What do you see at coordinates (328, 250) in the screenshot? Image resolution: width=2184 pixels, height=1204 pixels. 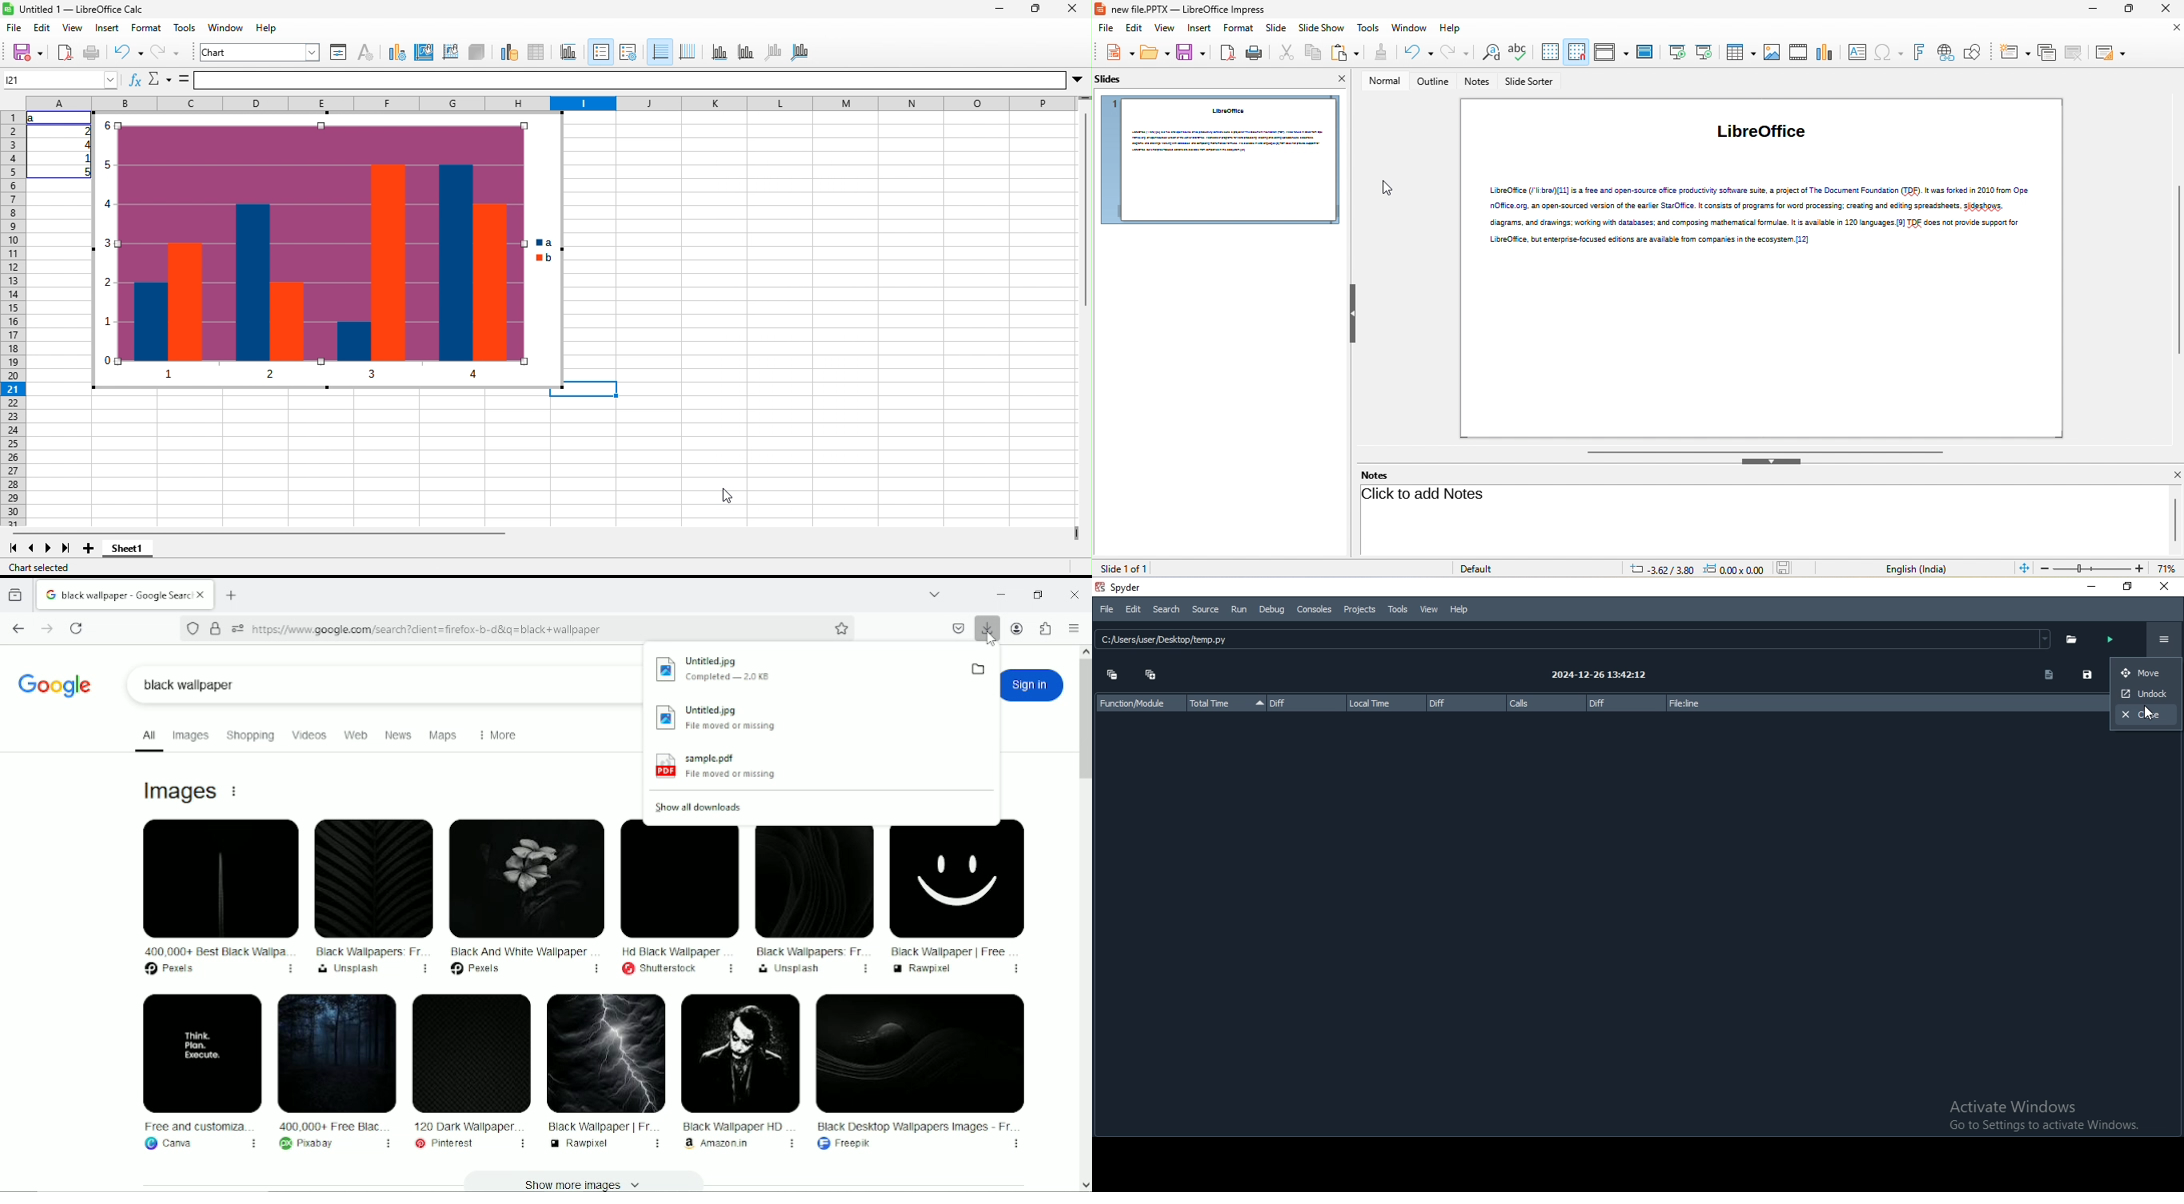 I see `custom color palette added to column chart` at bounding box center [328, 250].